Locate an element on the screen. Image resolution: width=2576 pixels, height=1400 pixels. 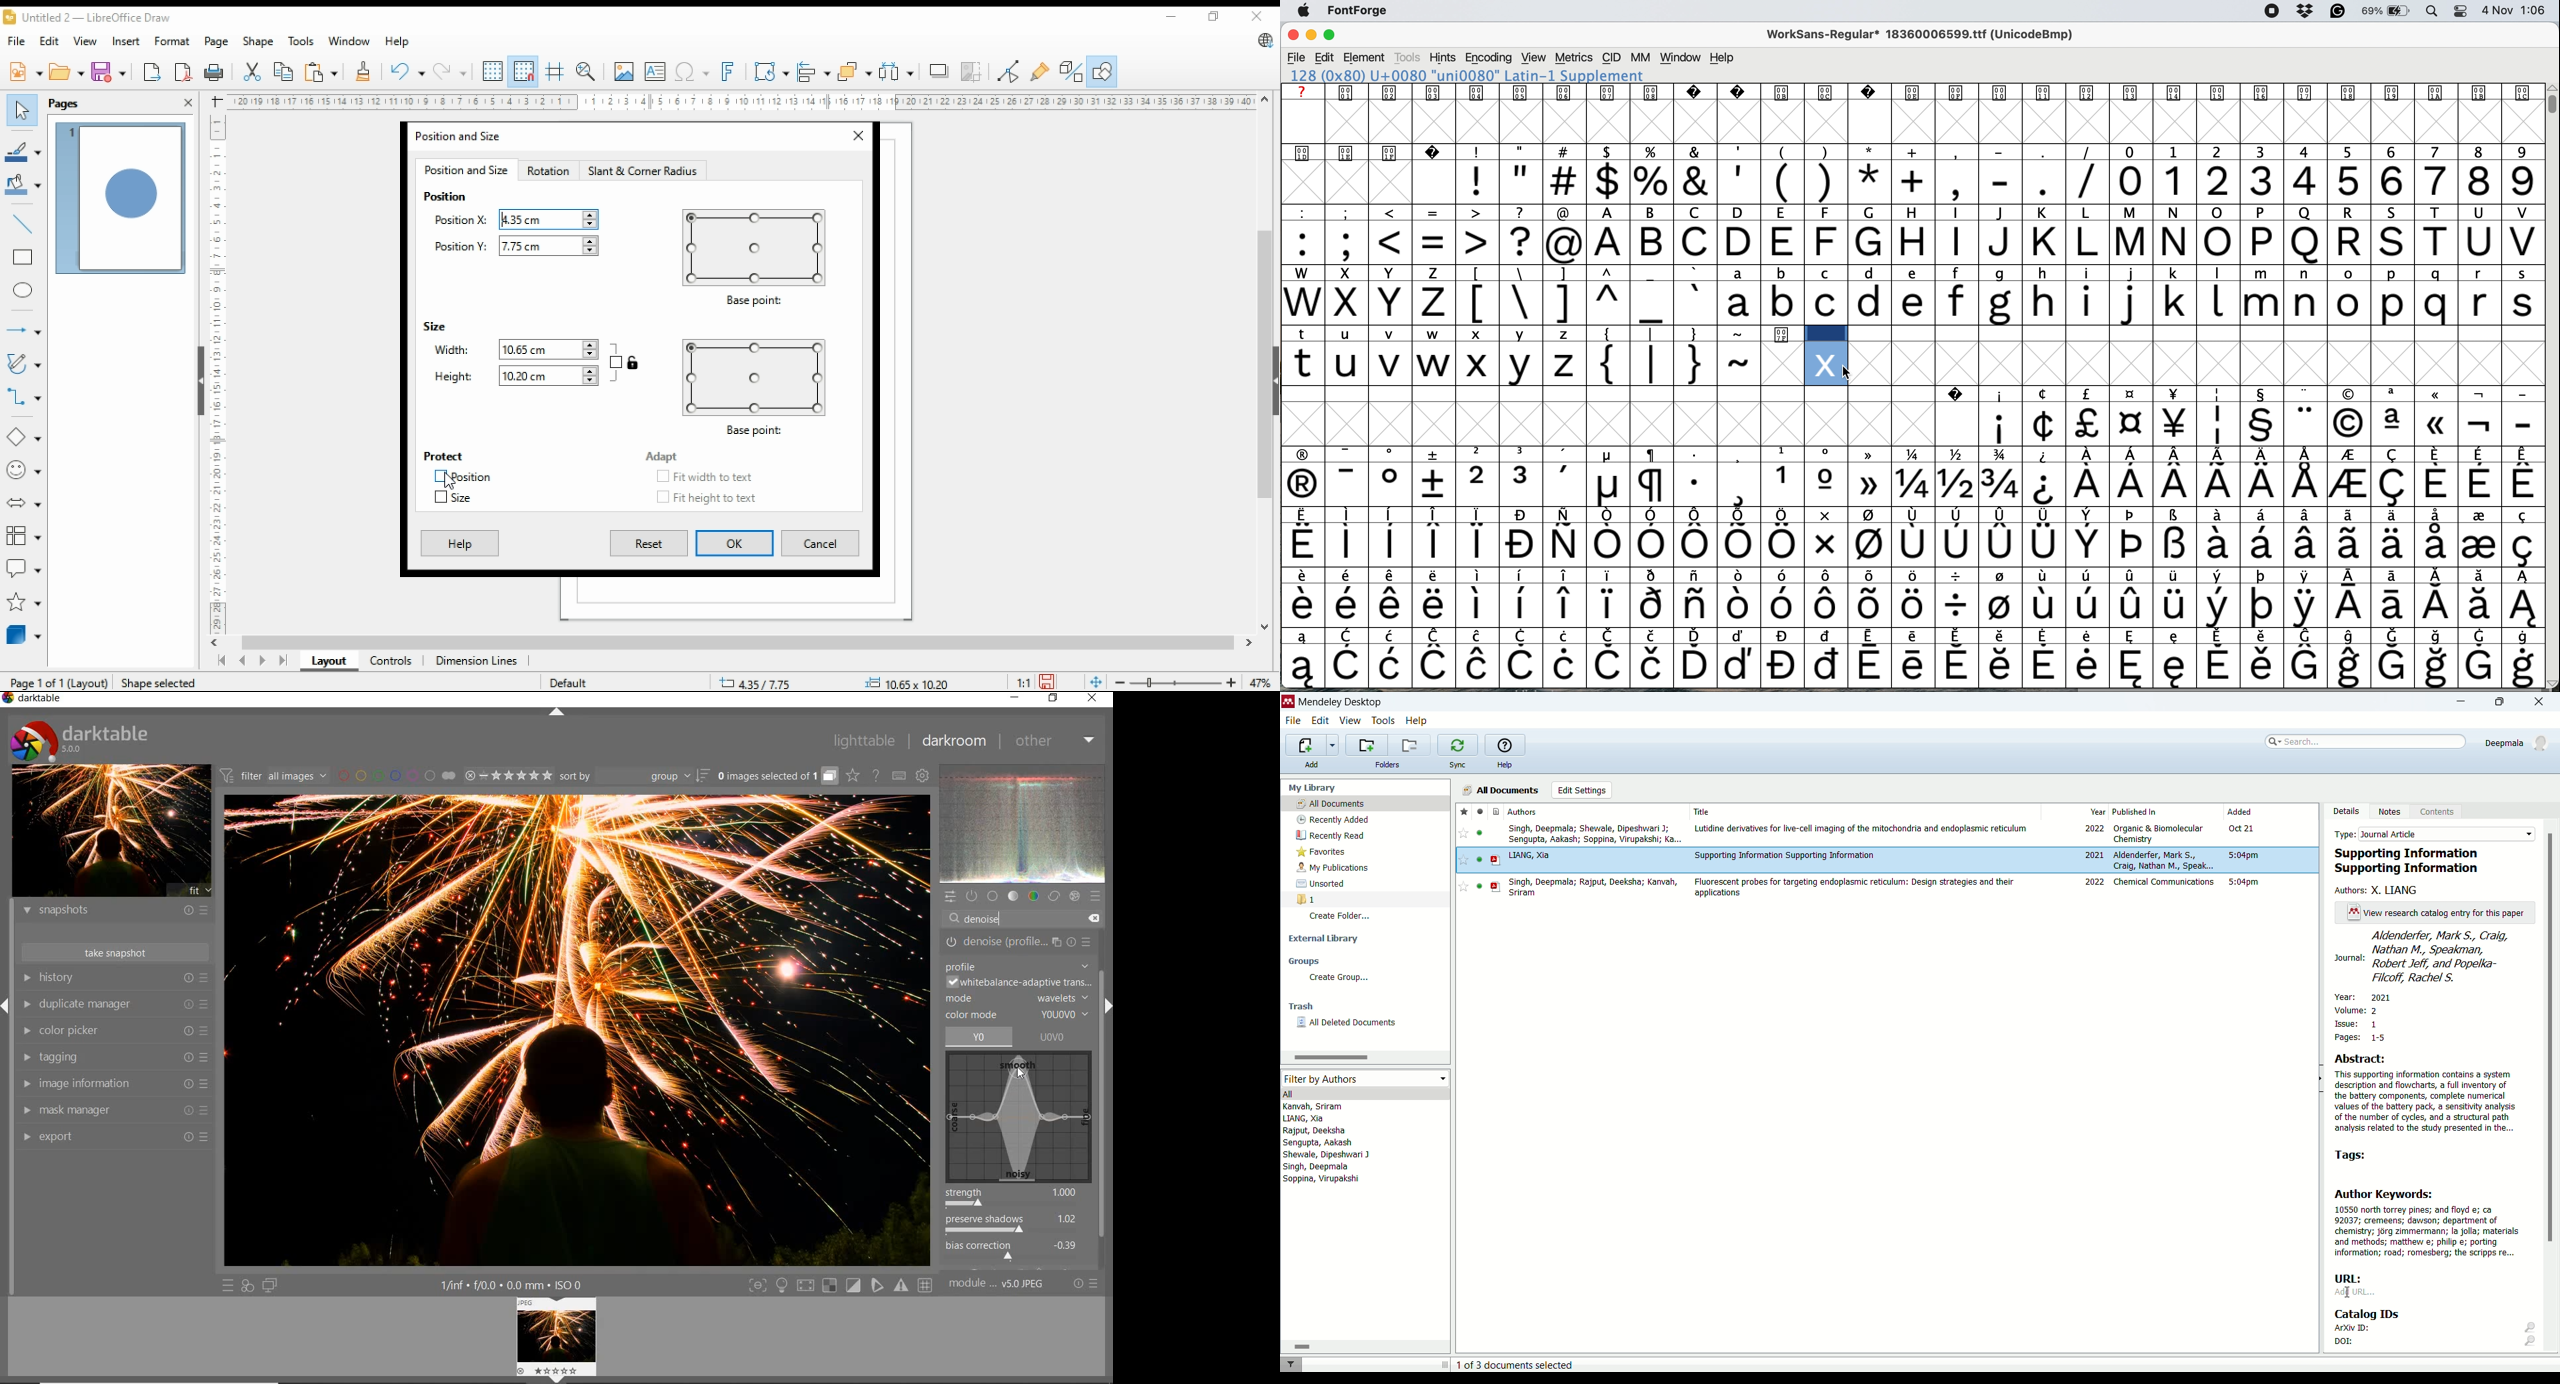
fit page to window is located at coordinates (1095, 681).